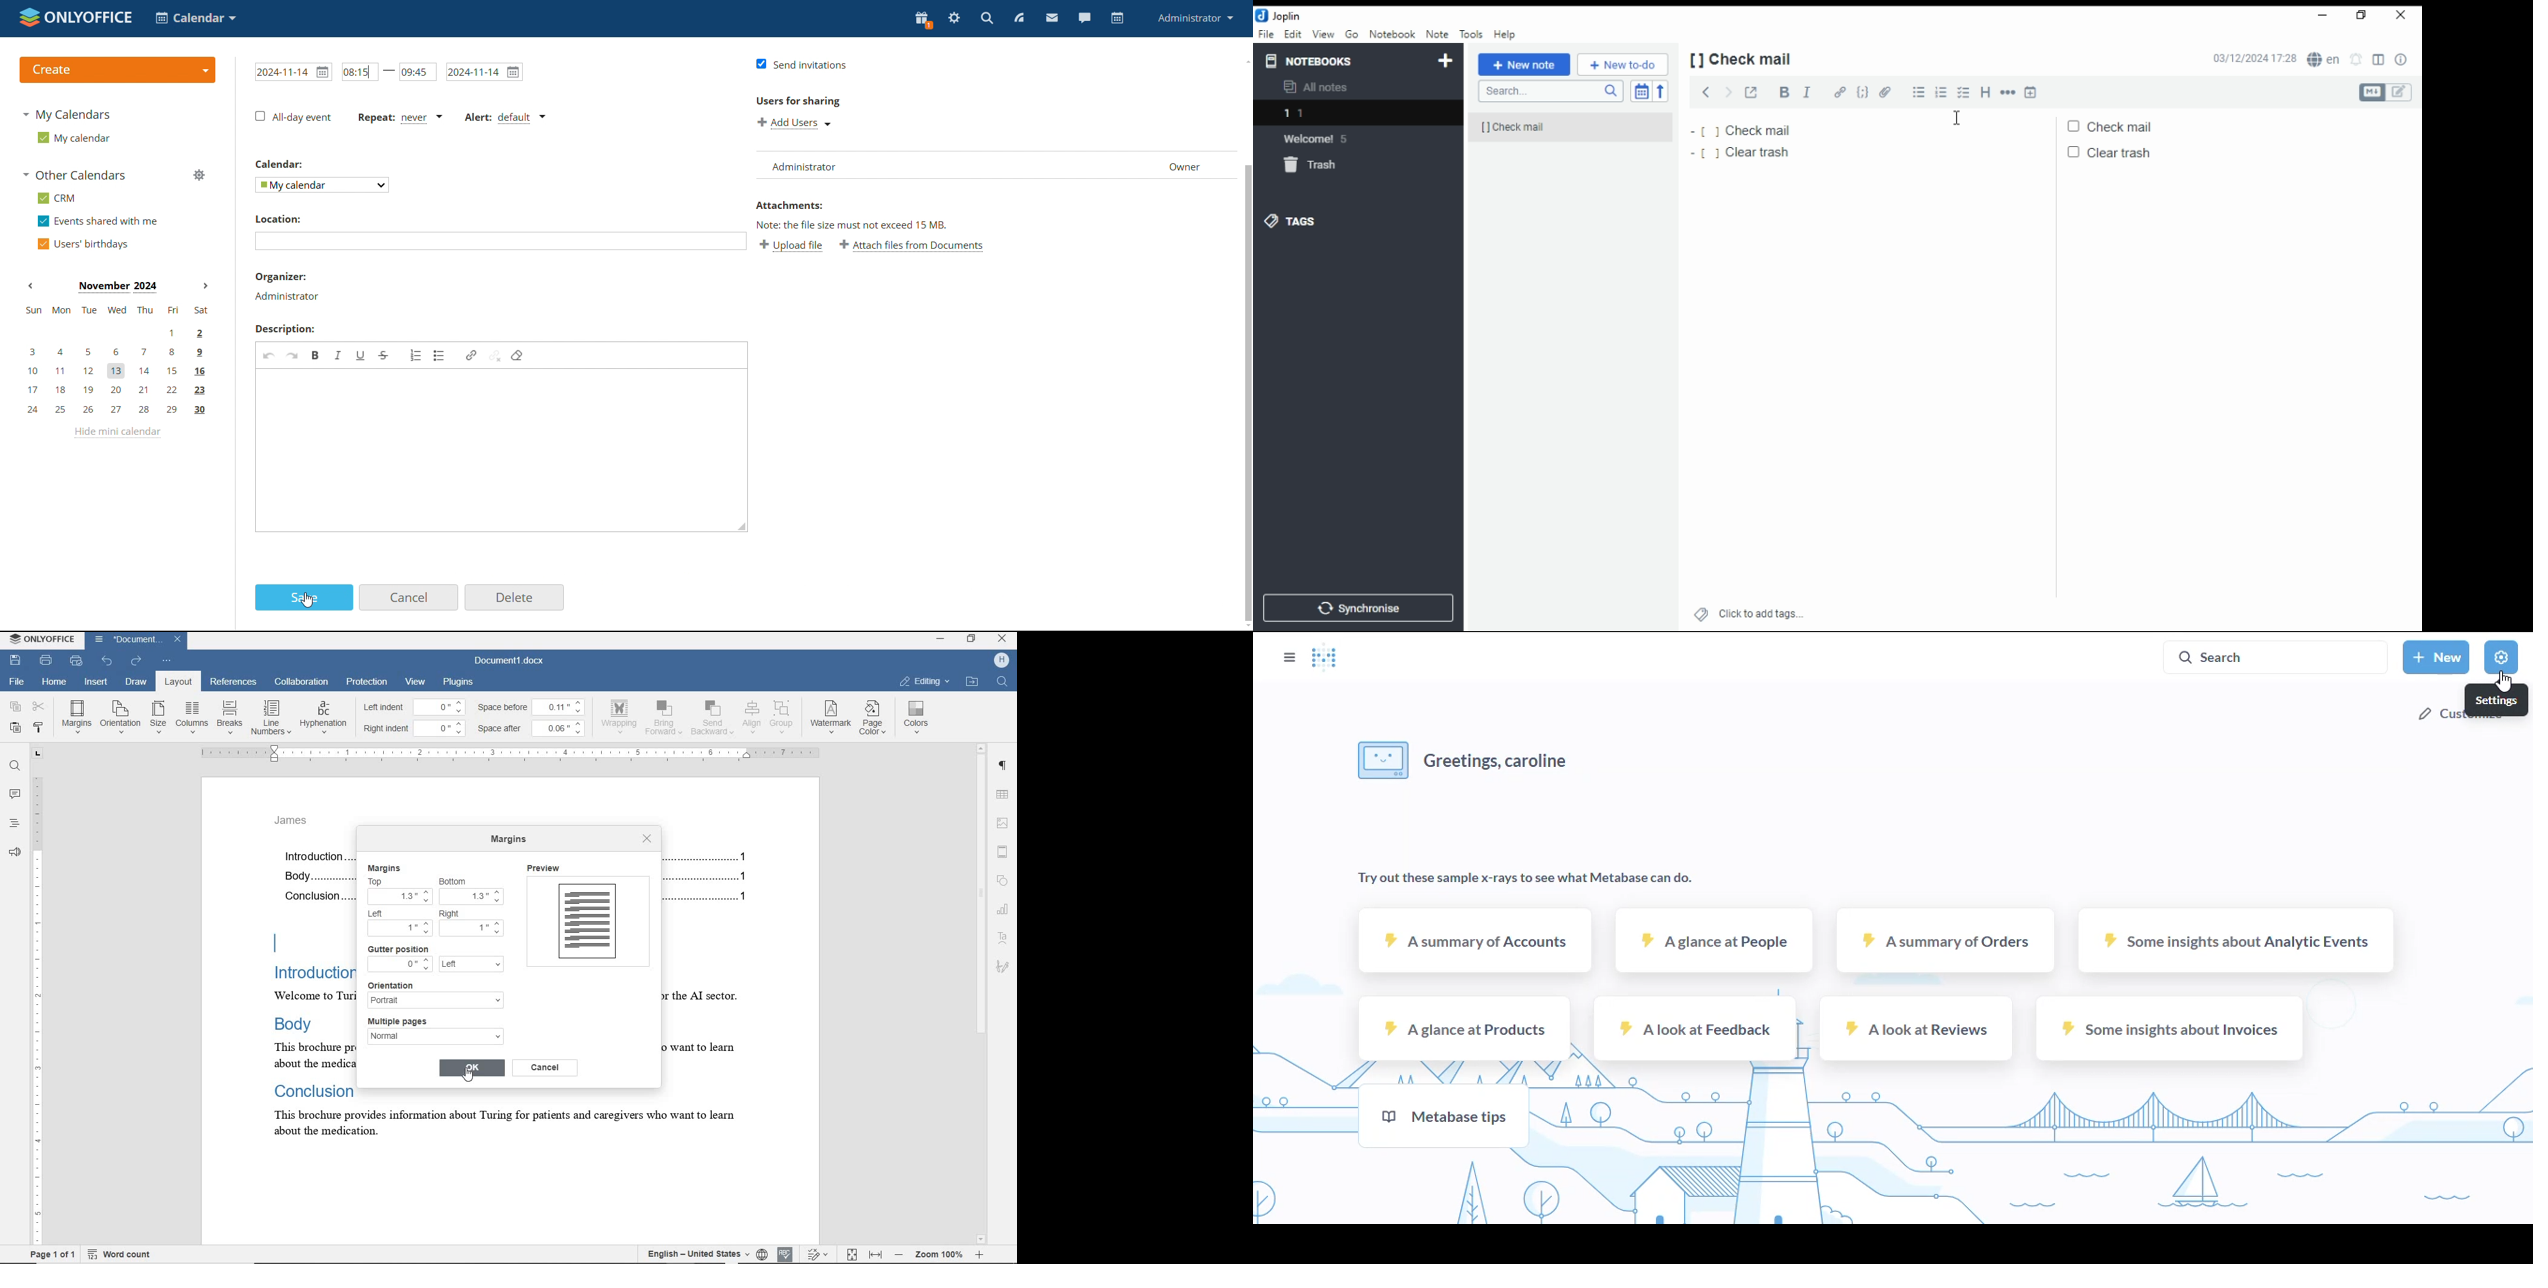  Describe the element at coordinates (118, 286) in the screenshot. I see `current month` at that location.